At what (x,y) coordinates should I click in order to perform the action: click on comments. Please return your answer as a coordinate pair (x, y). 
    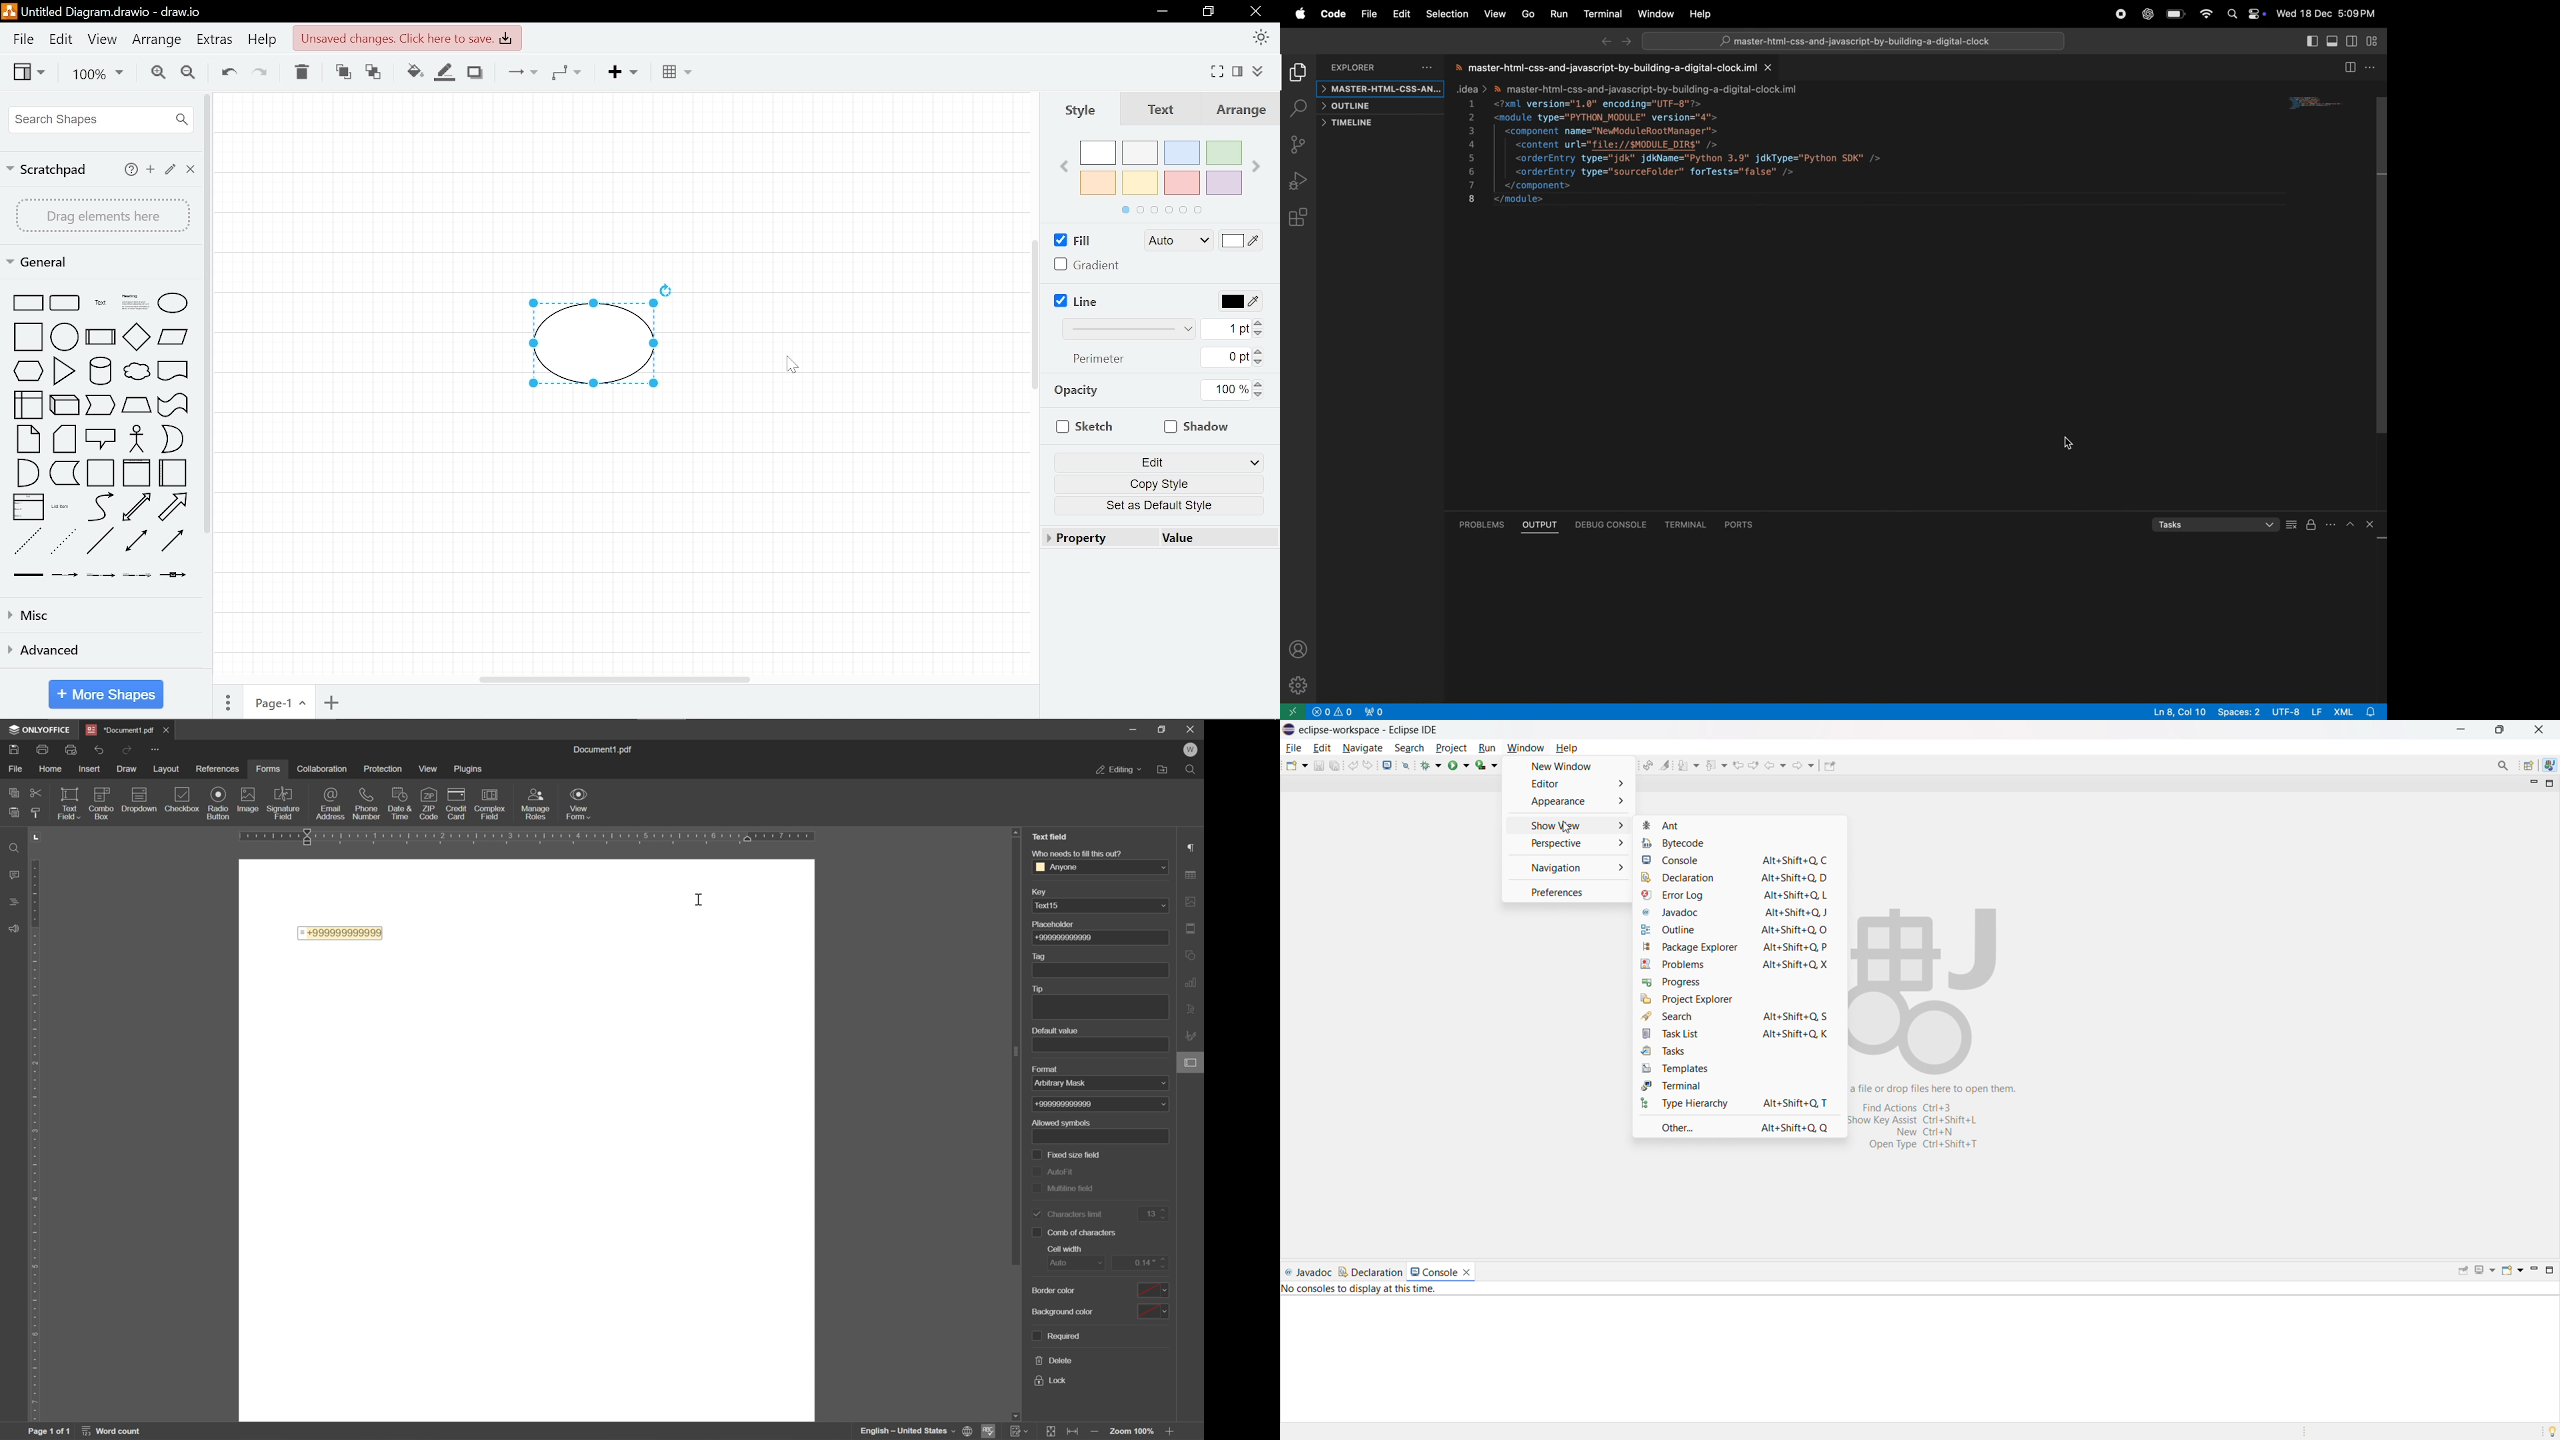
    Looking at the image, I should click on (11, 873).